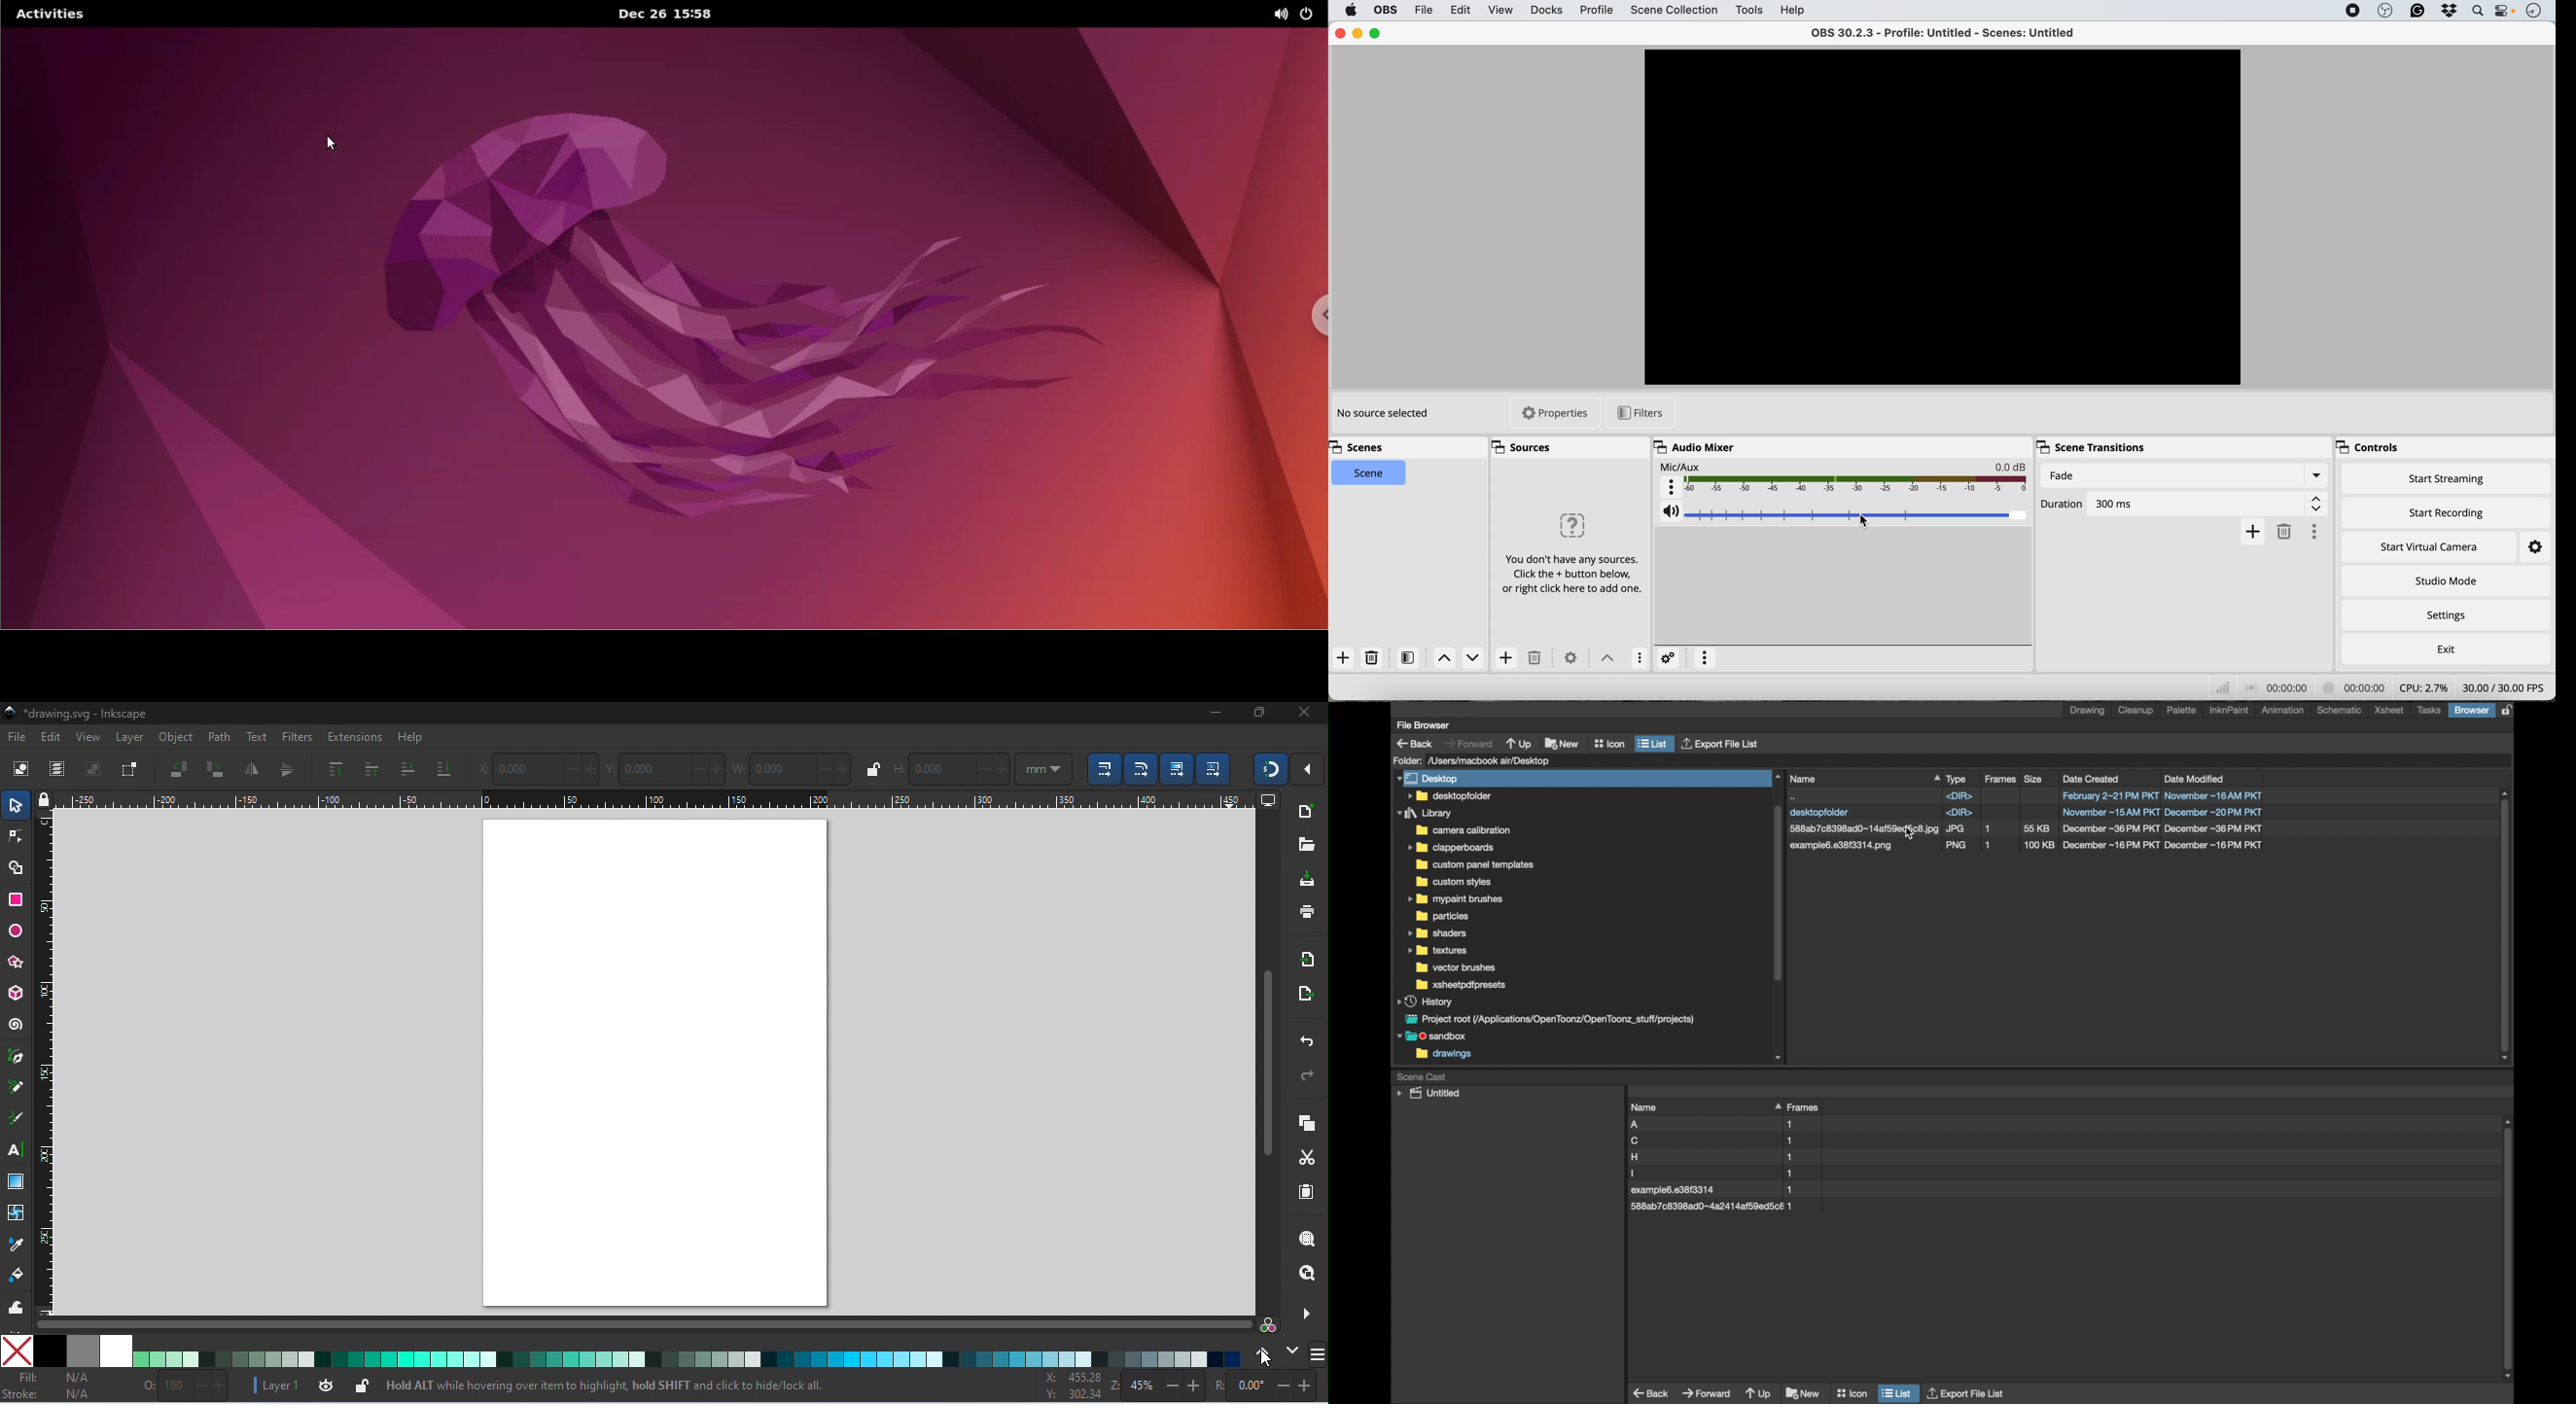 This screenshot has width=2576, height=1428. Describe the element at coordinates (1384, 11) in the screenshot. I see `obs` at that location.